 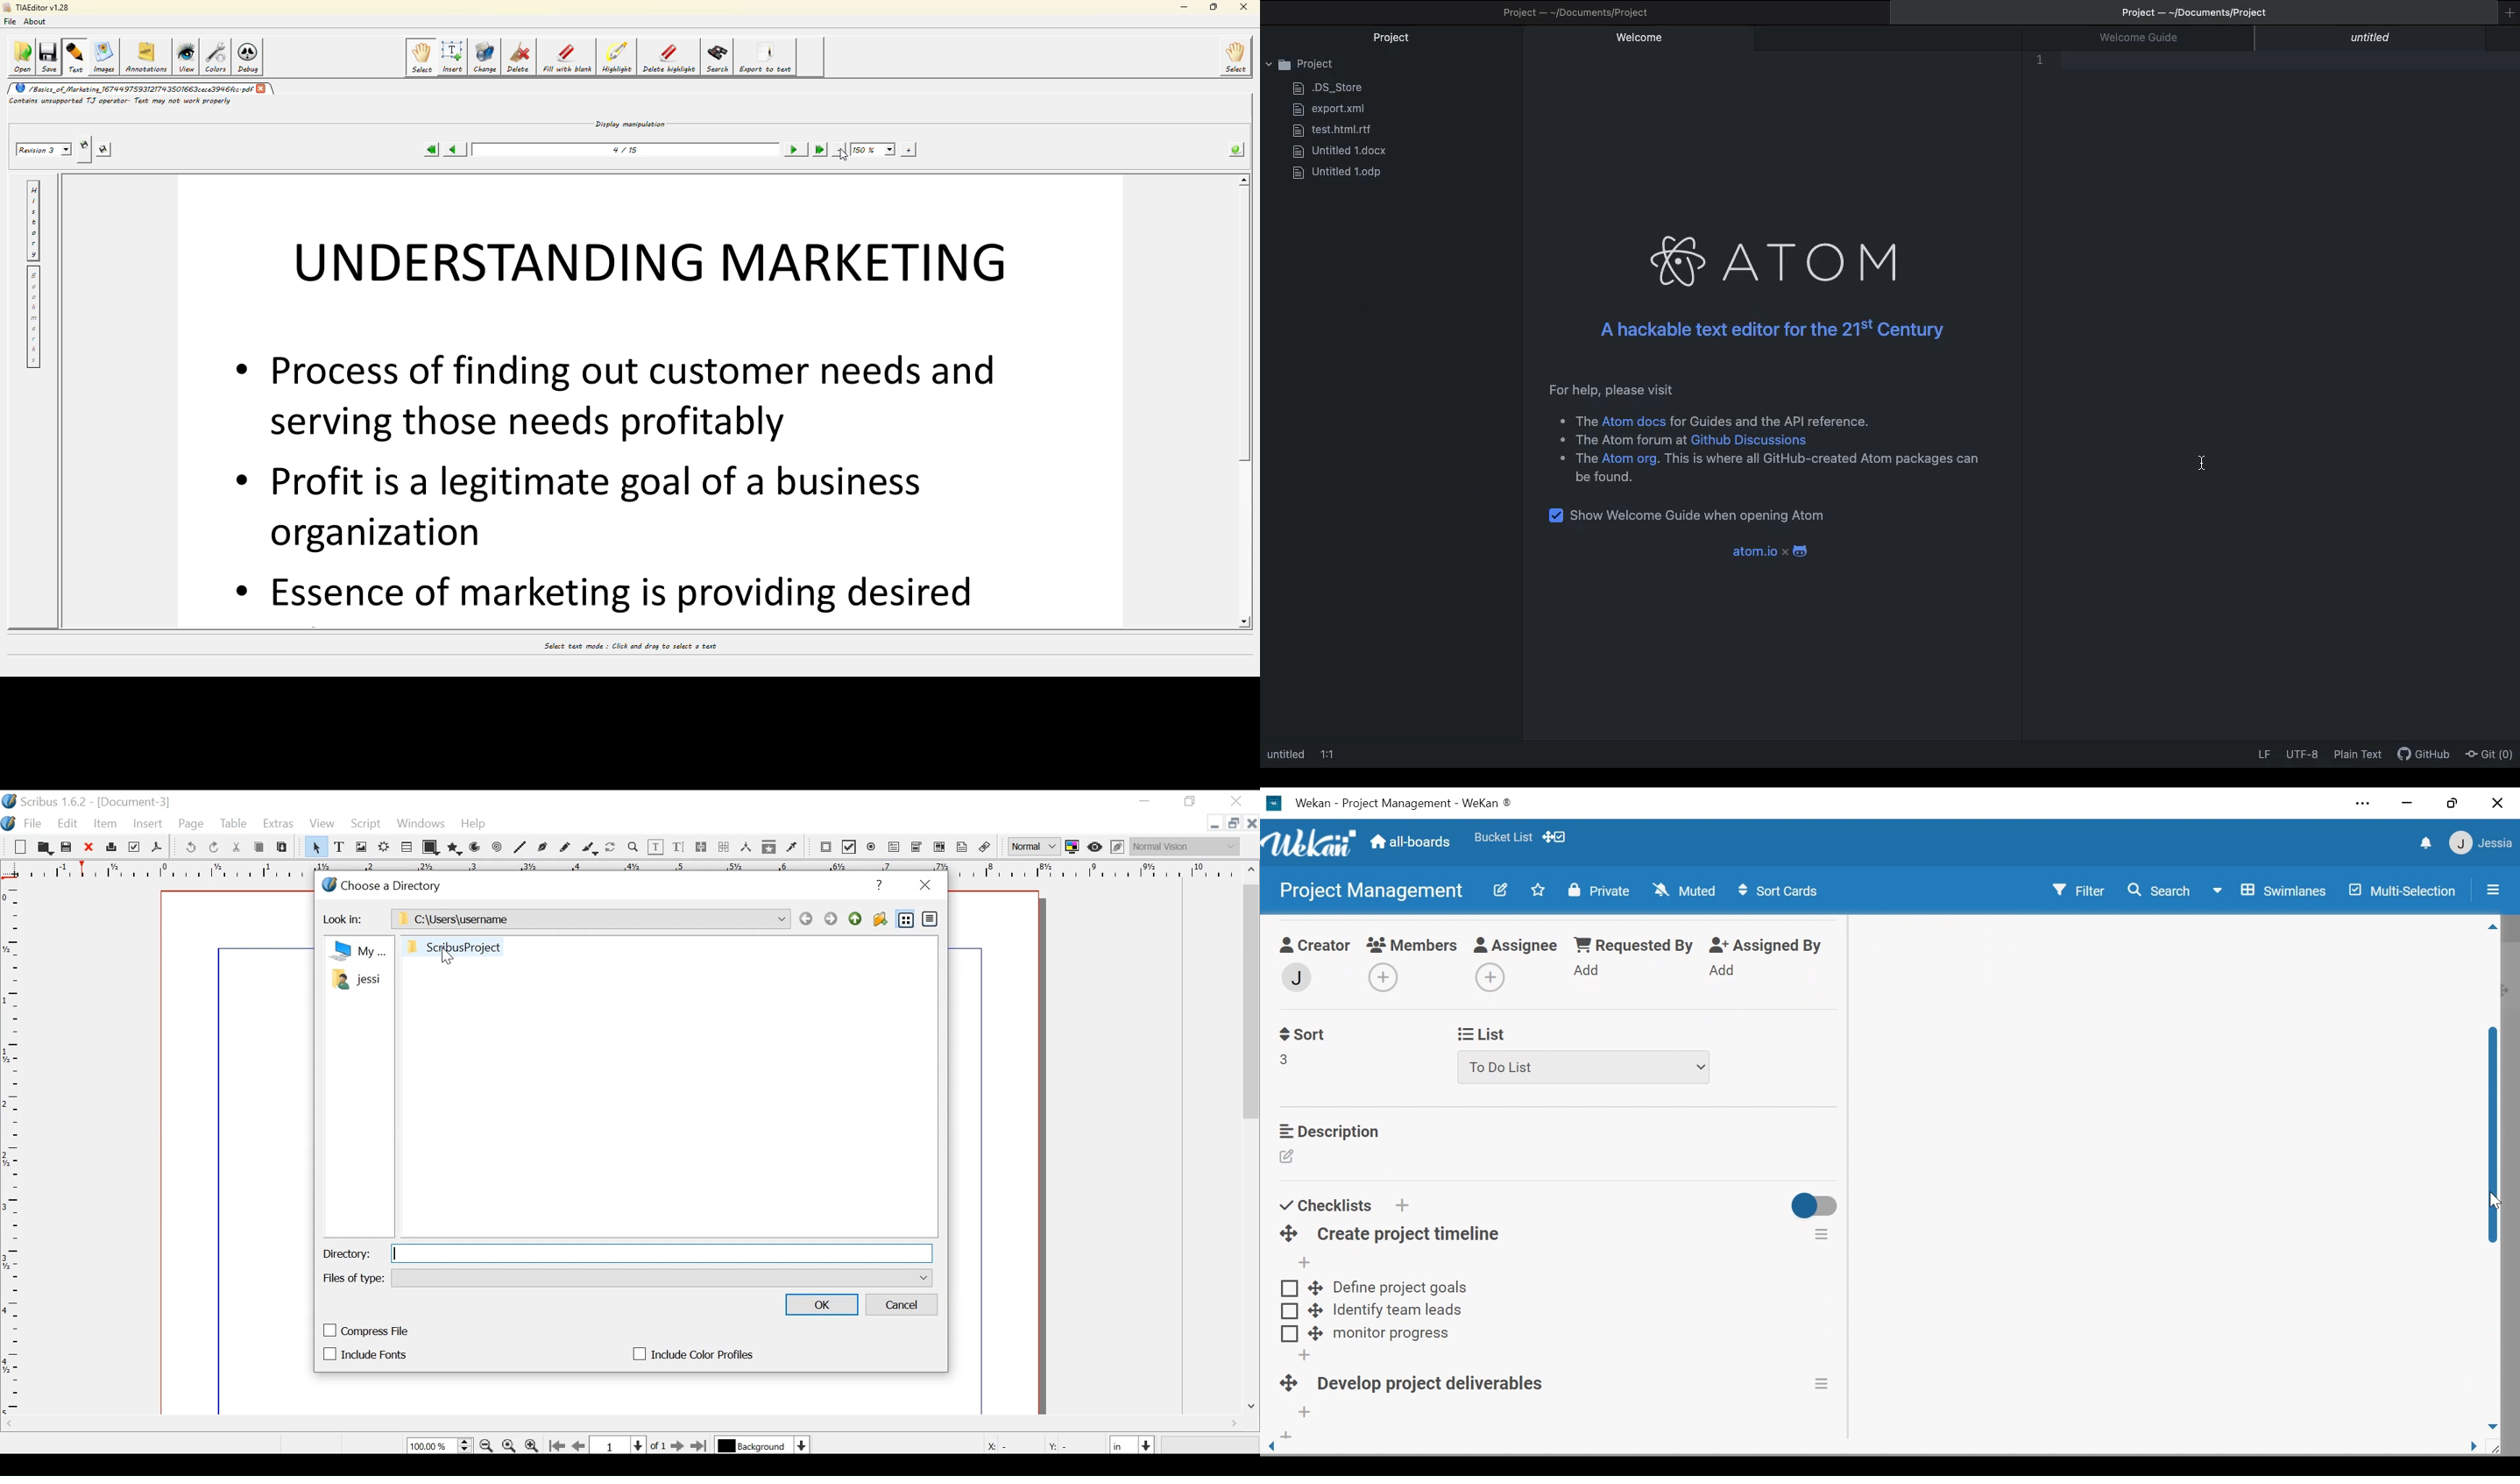 I want to click on Text Frame, so click(x=340, y=847).